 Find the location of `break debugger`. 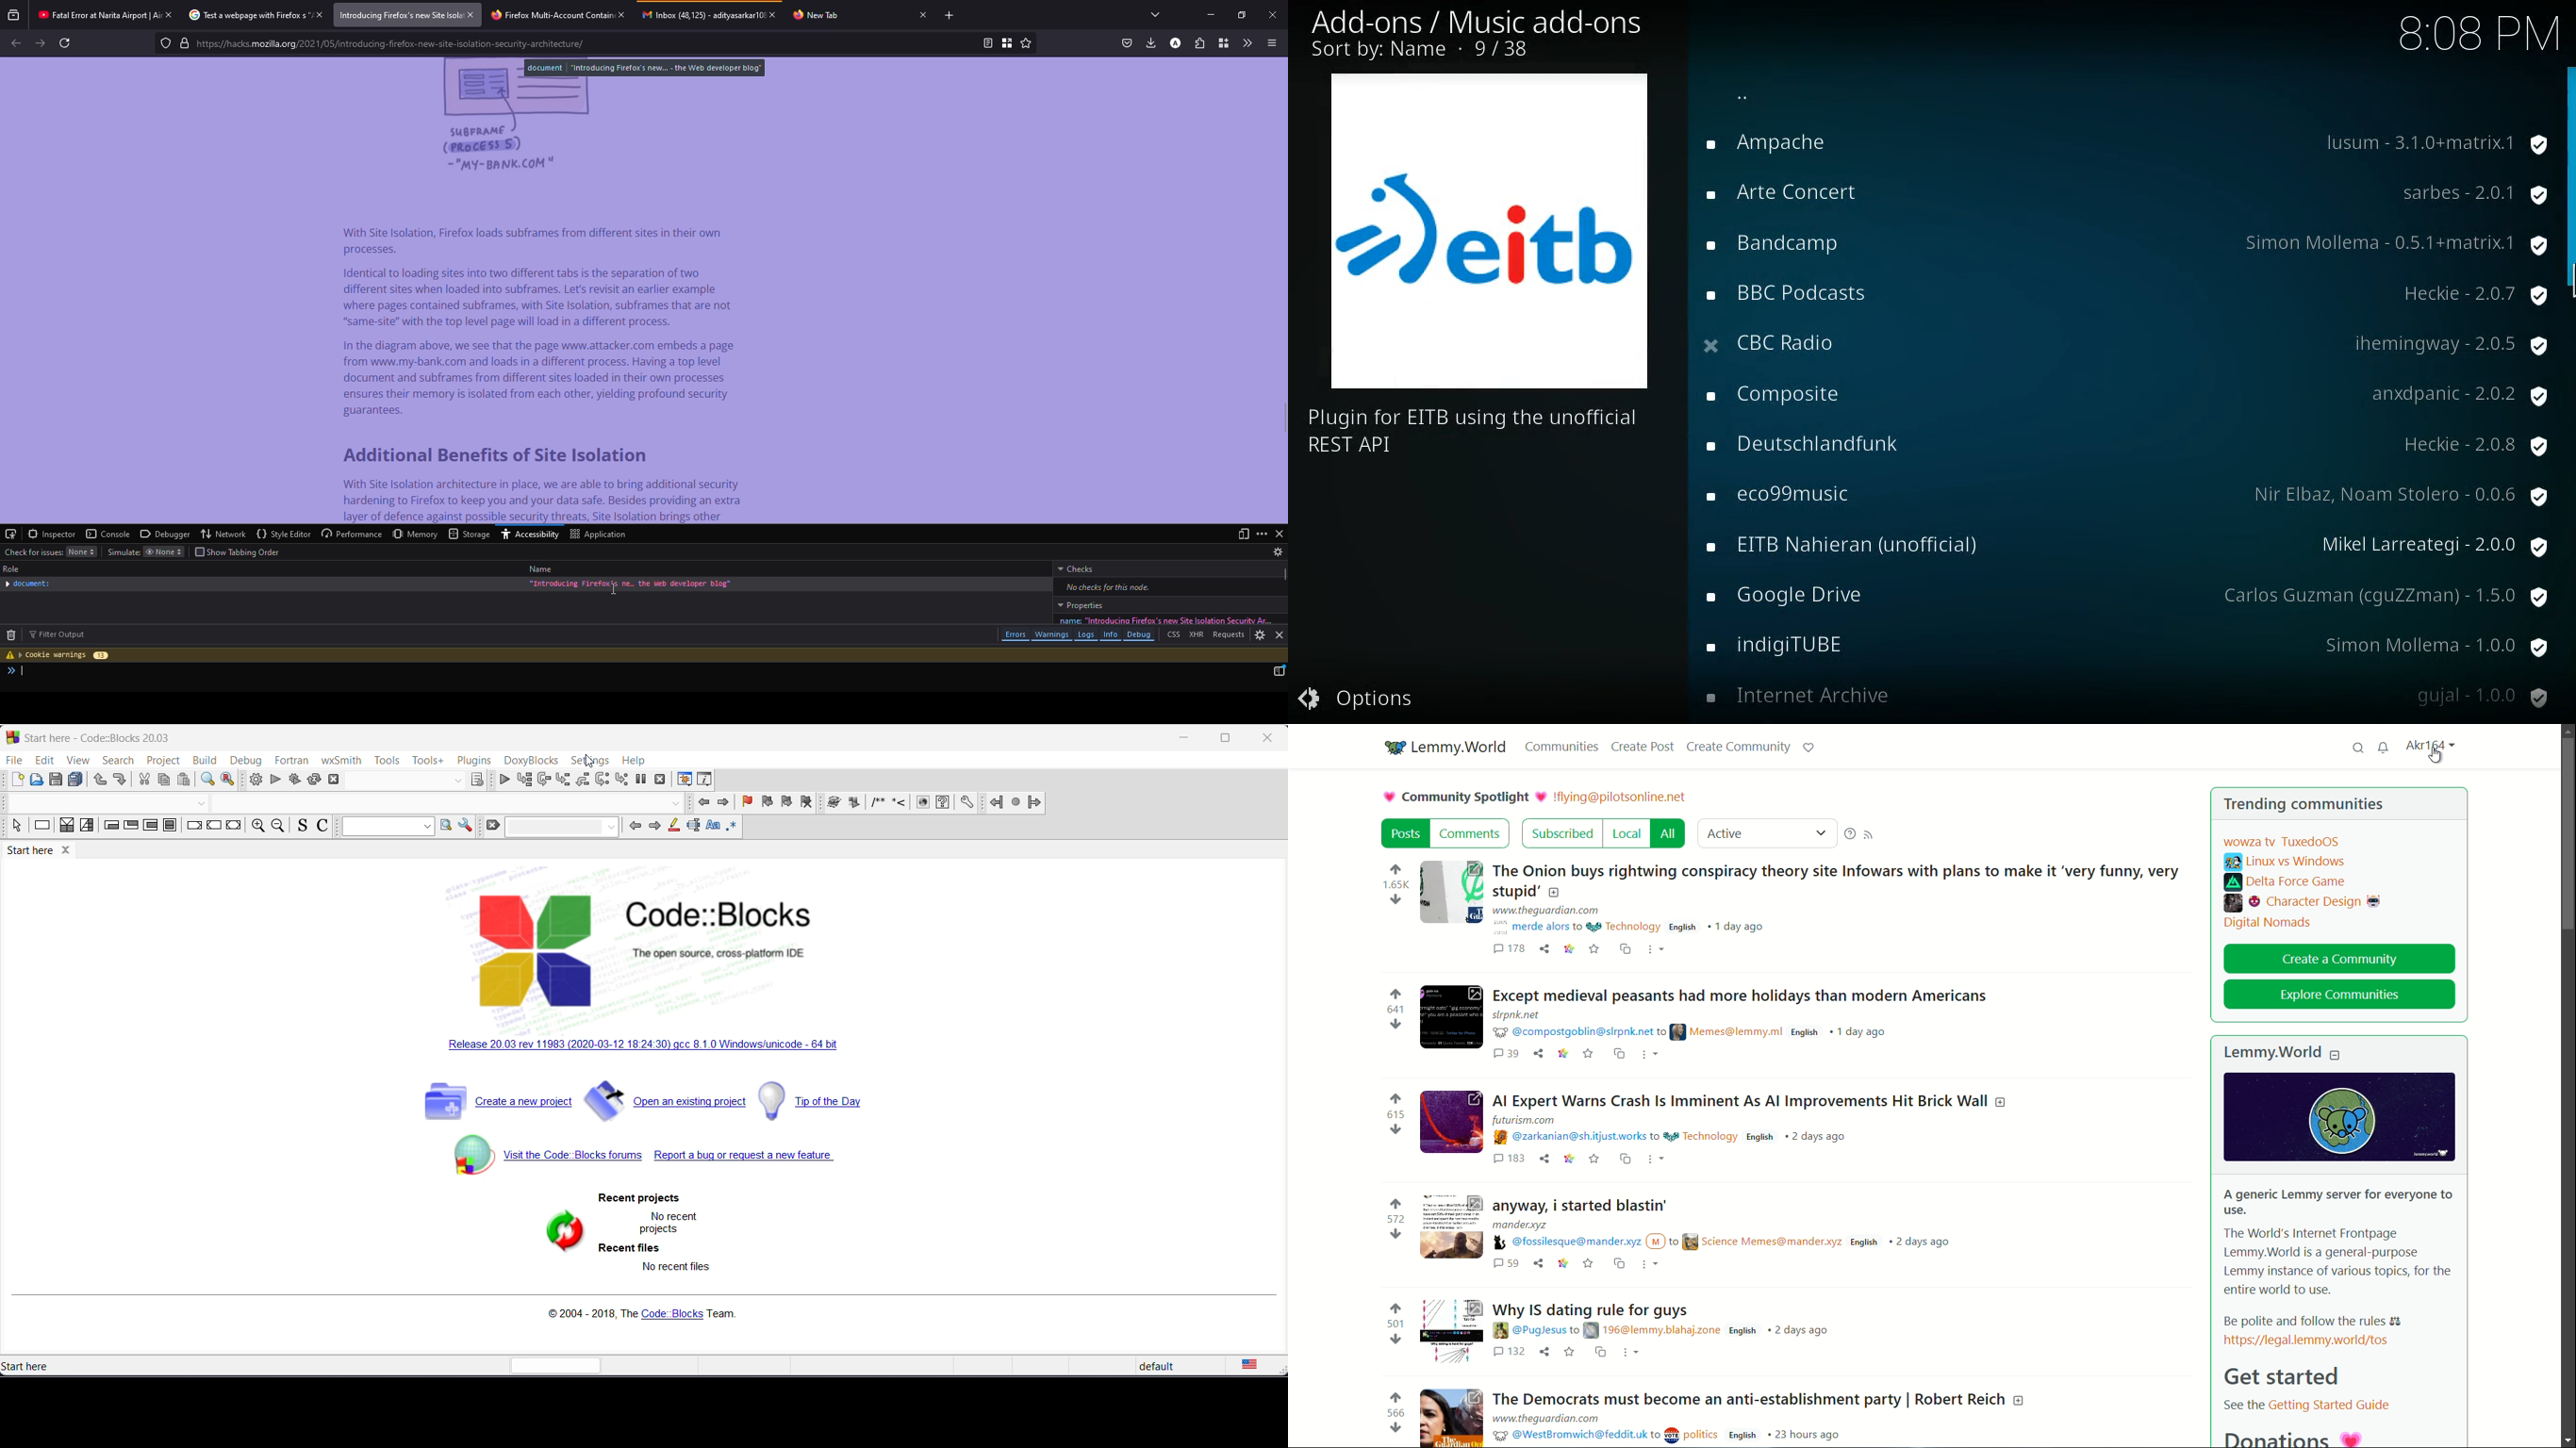

break debugger is located at coordinates (641, 780).